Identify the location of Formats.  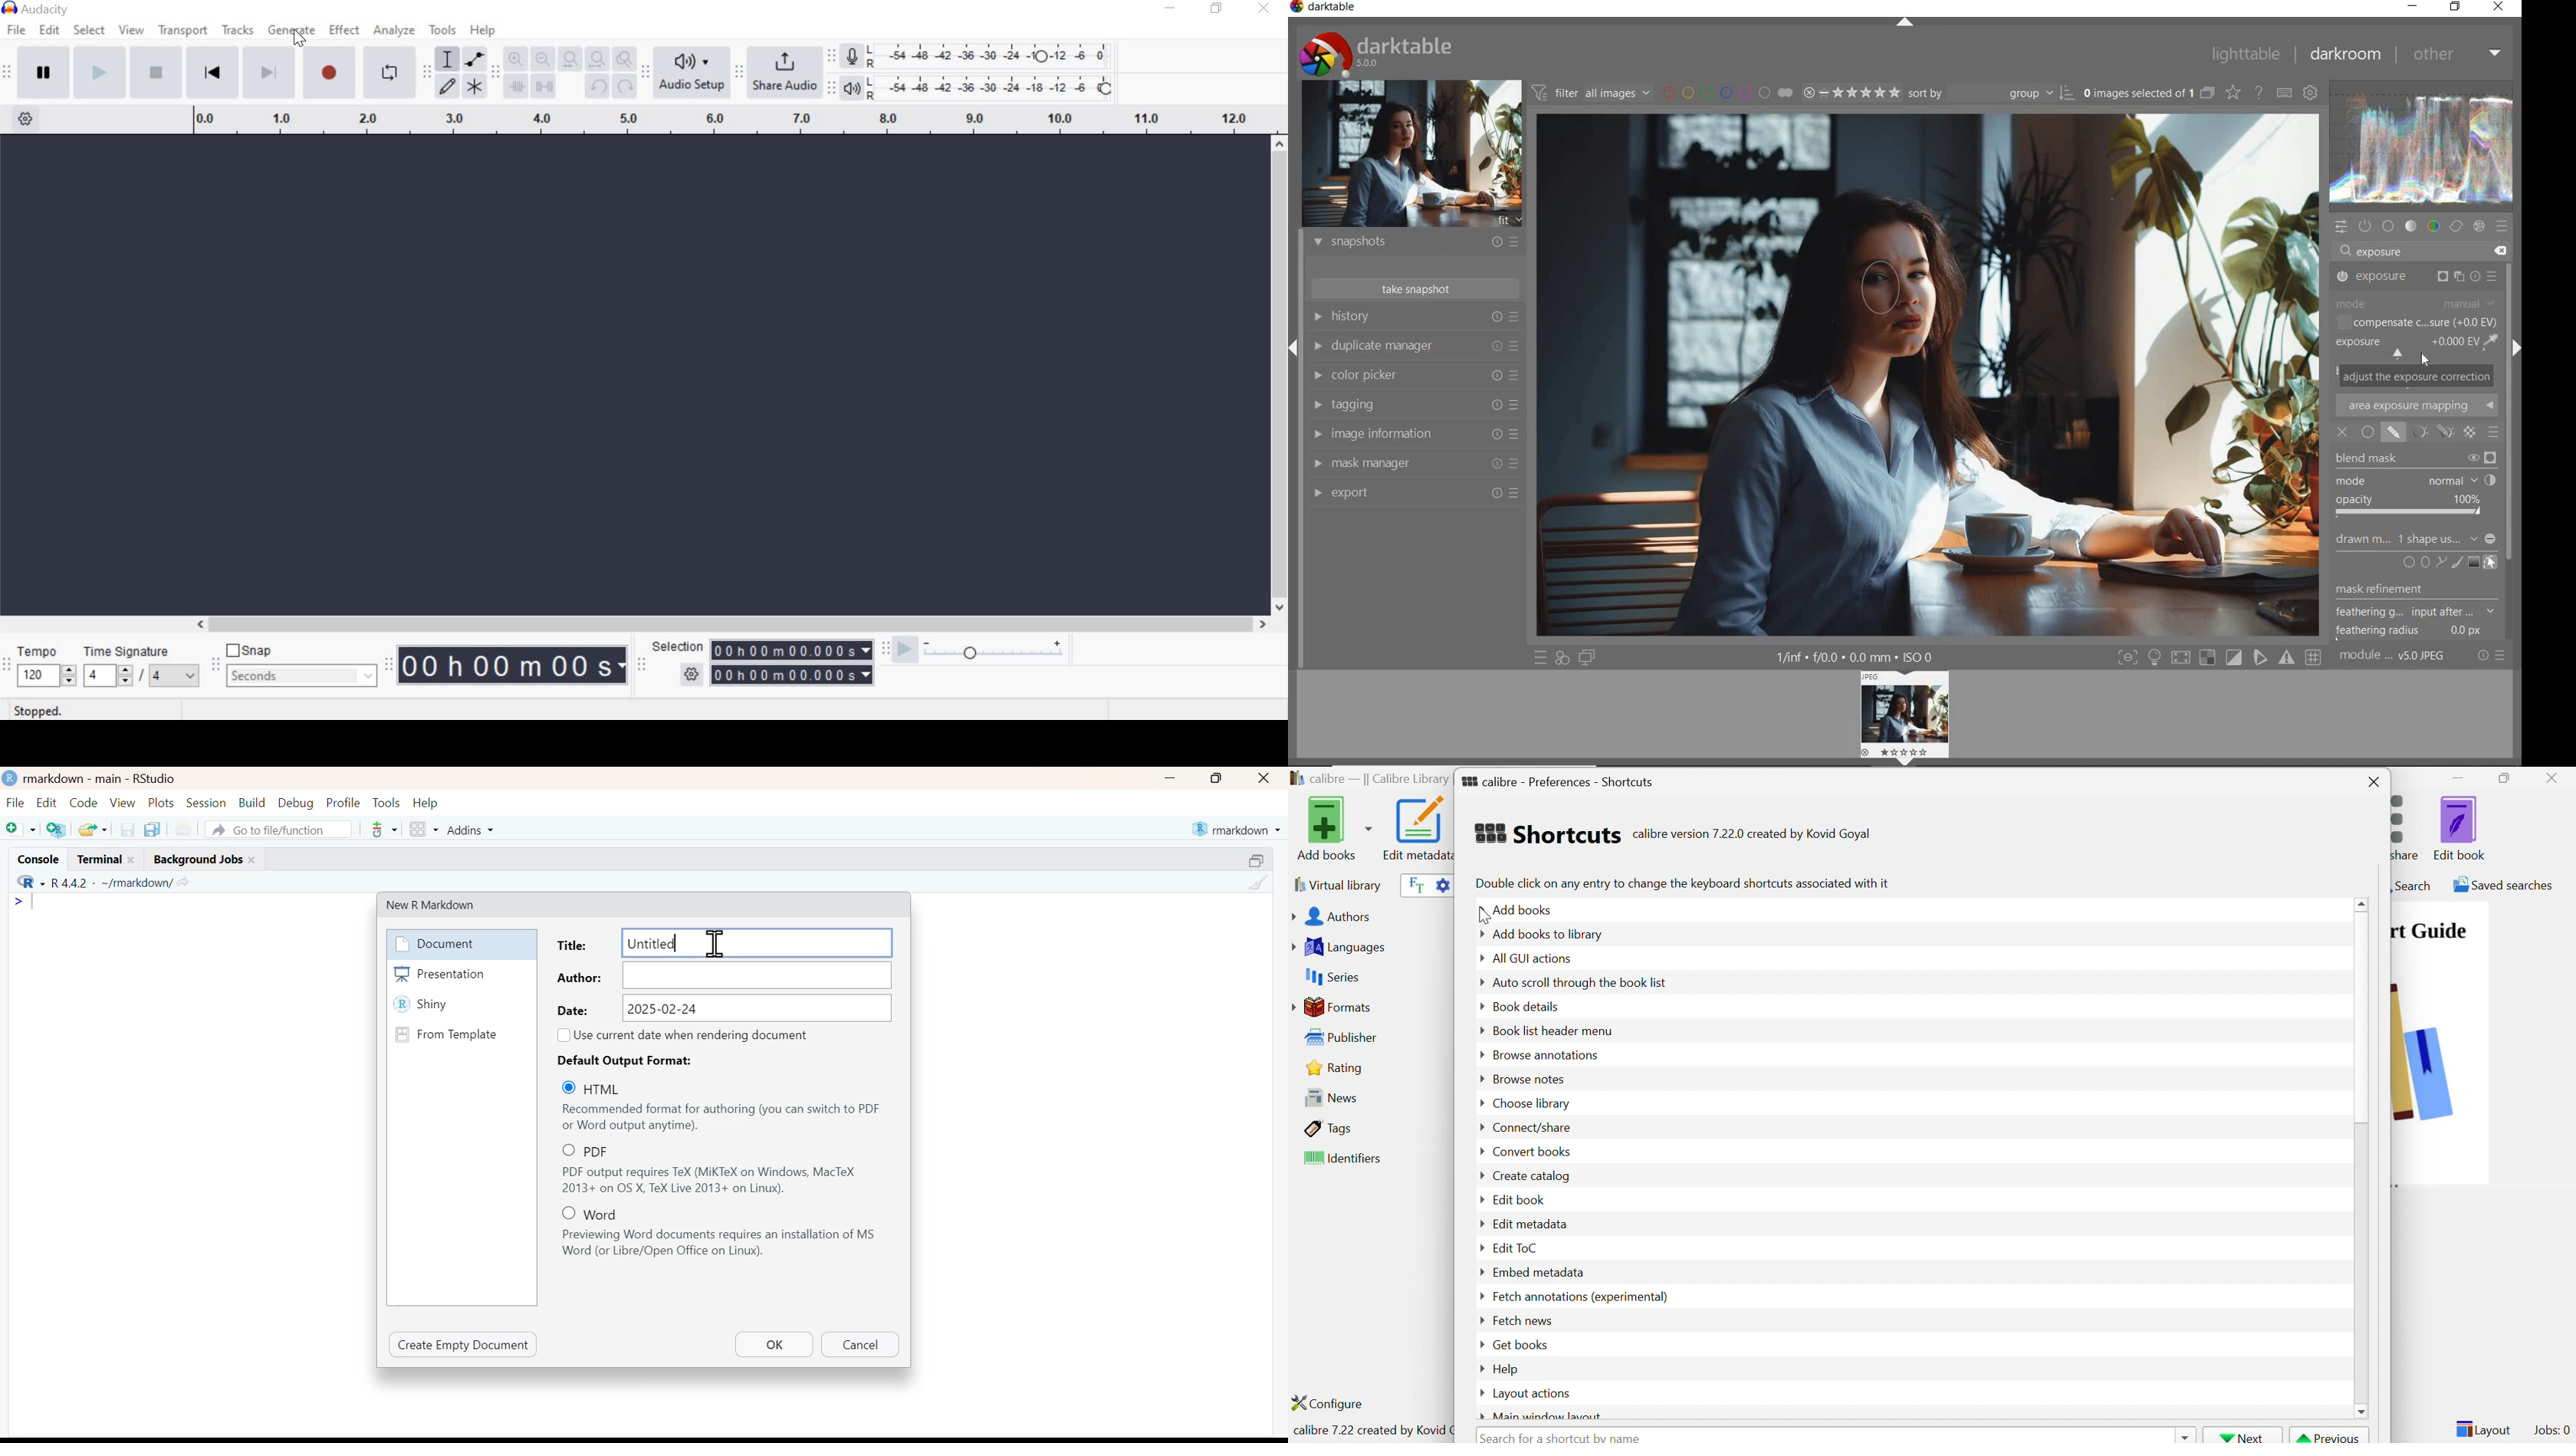
(1334, 1007).